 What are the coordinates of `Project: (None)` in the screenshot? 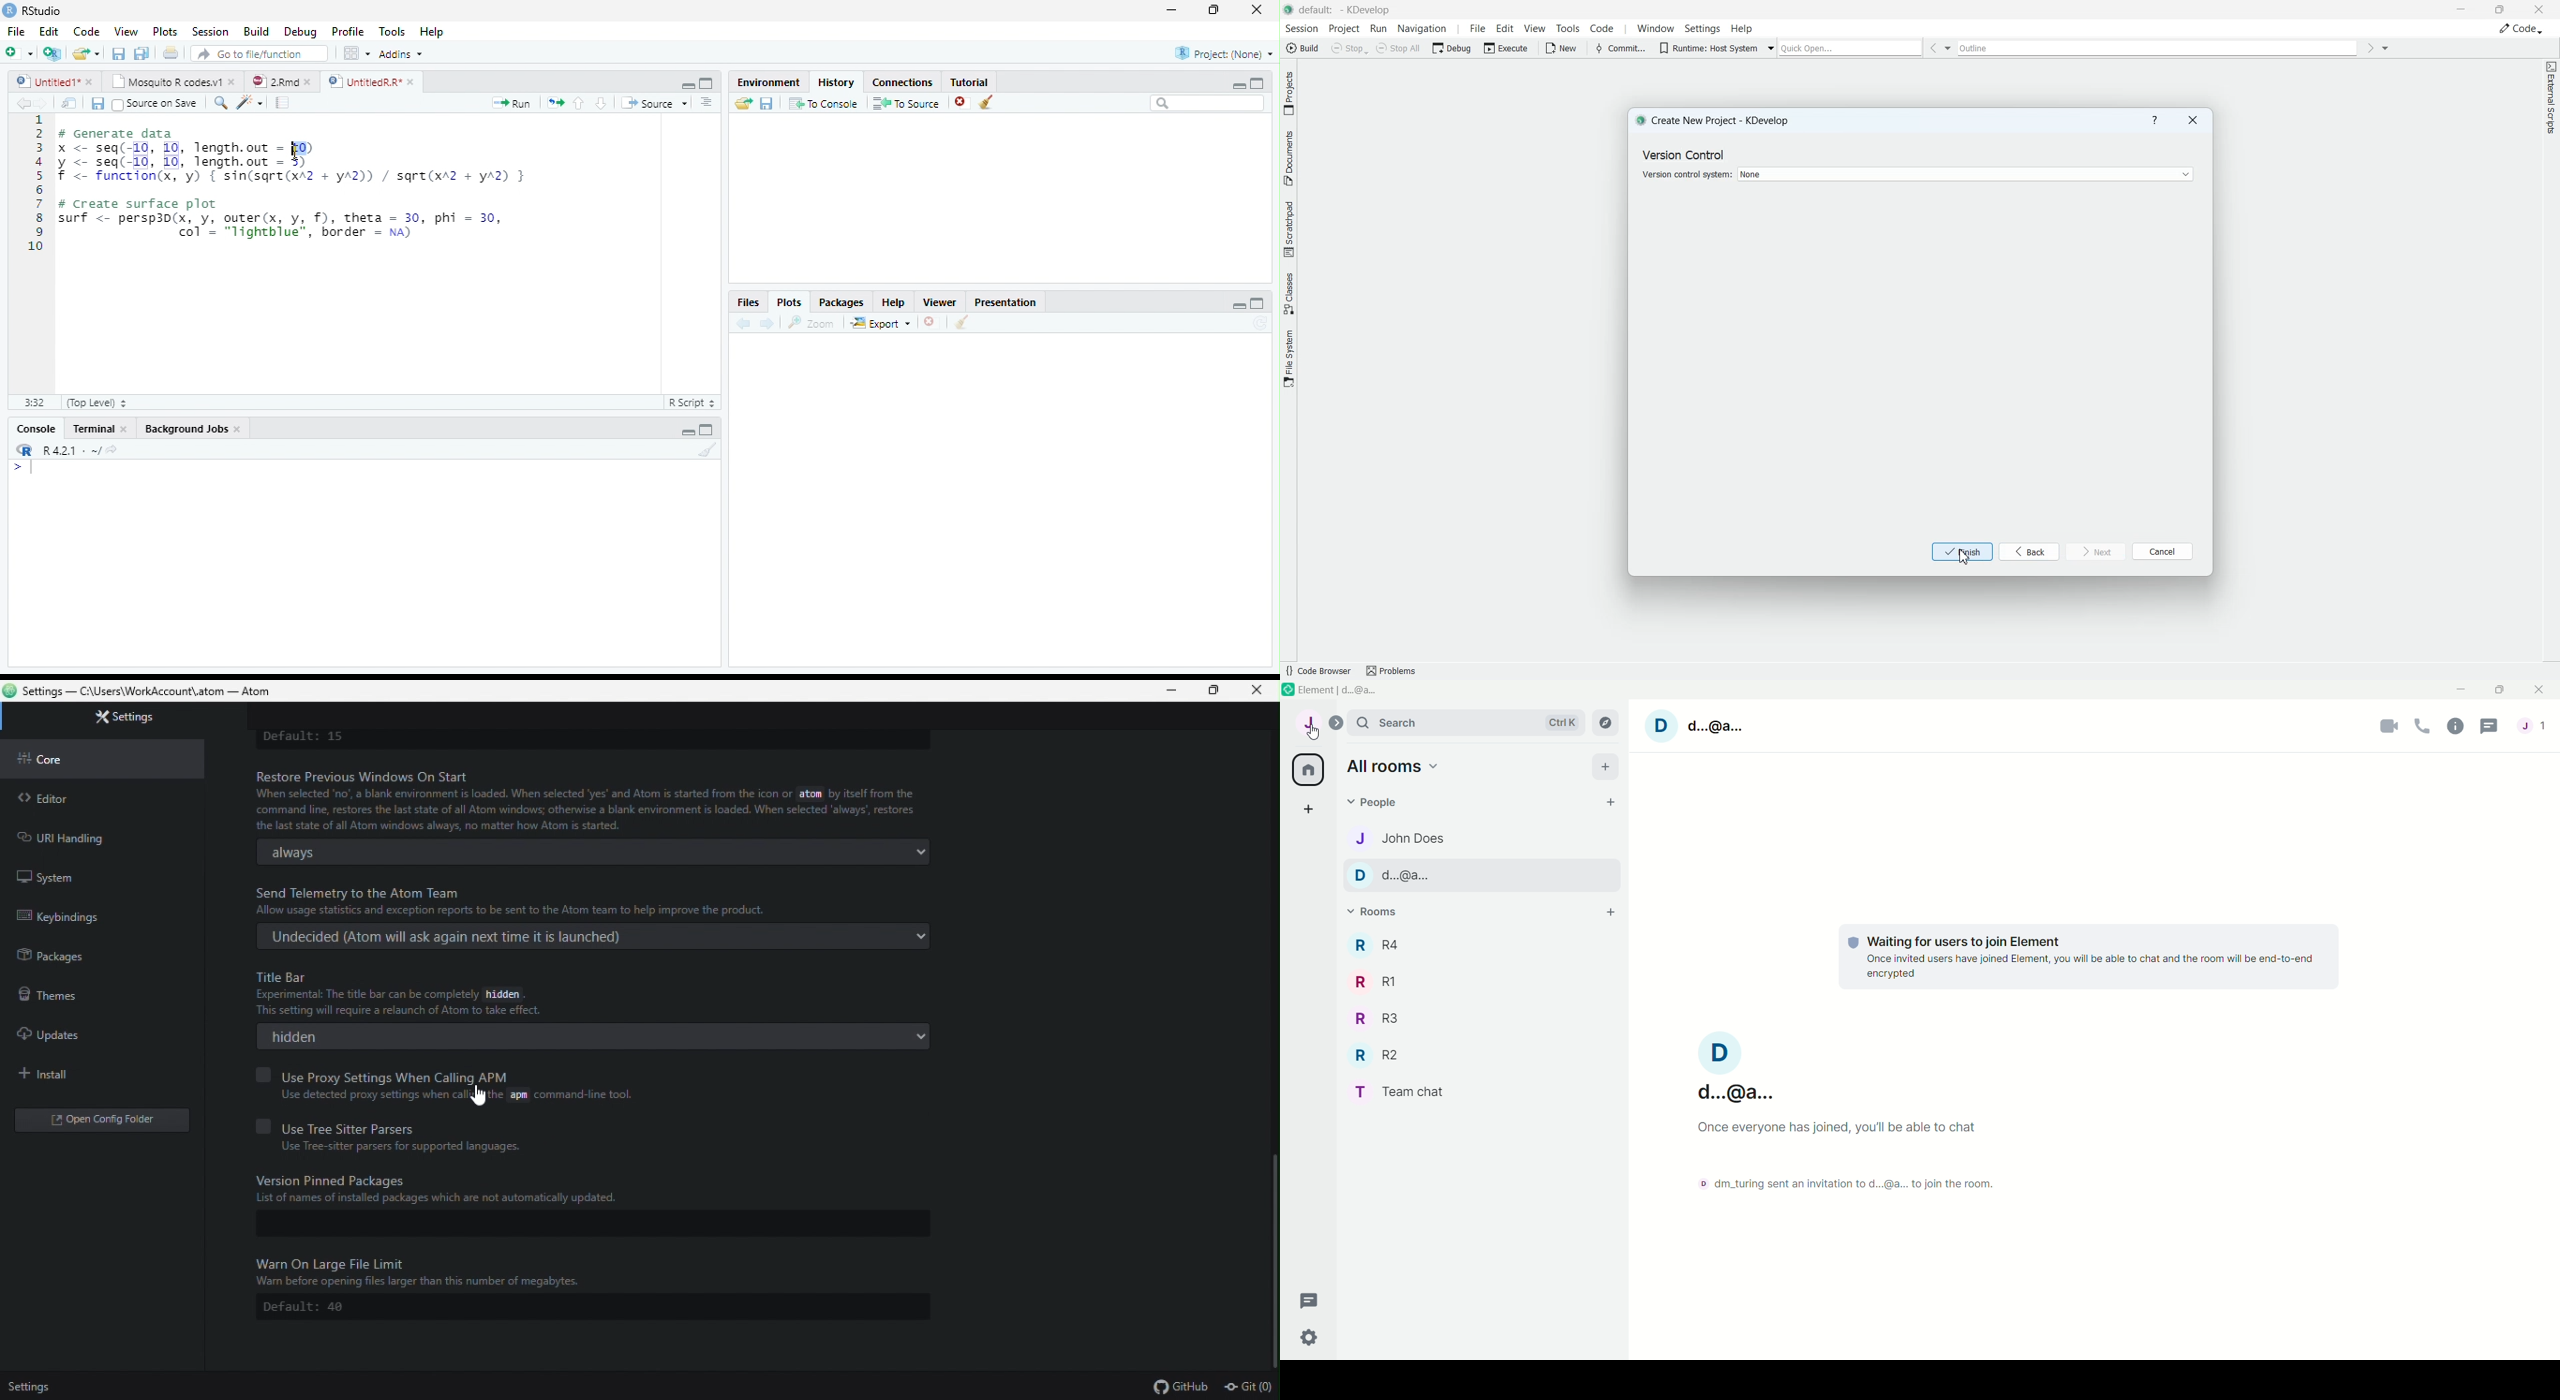 It's located at (1224, 53).